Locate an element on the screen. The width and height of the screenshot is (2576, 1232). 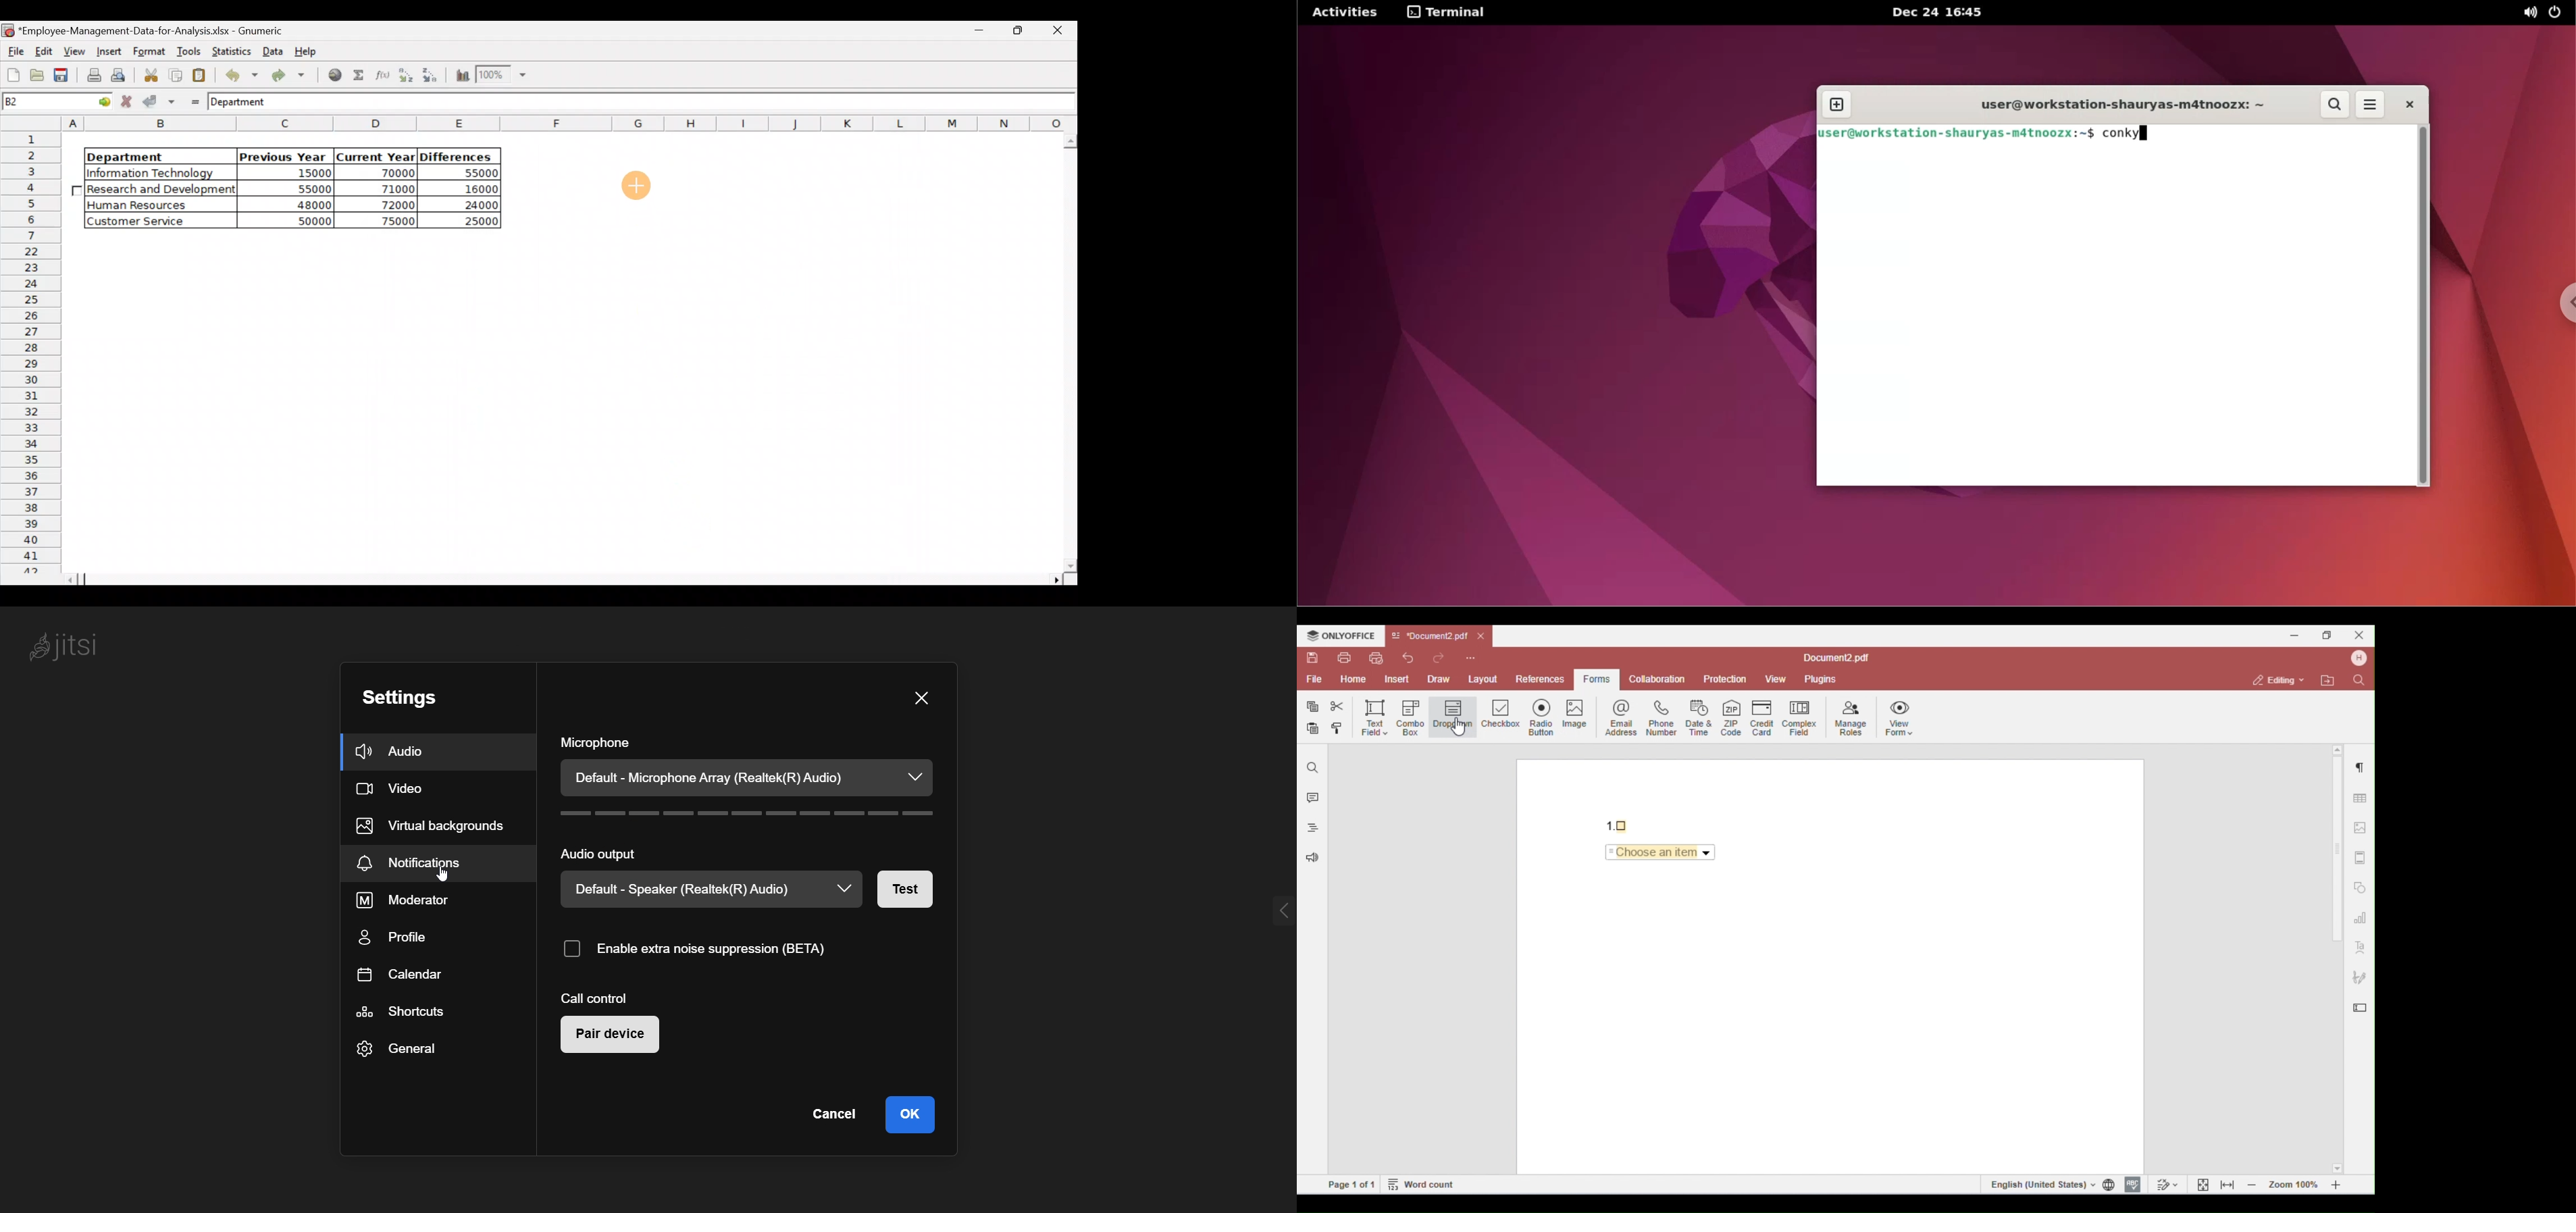
55000 is located at coordinates (476, 174).